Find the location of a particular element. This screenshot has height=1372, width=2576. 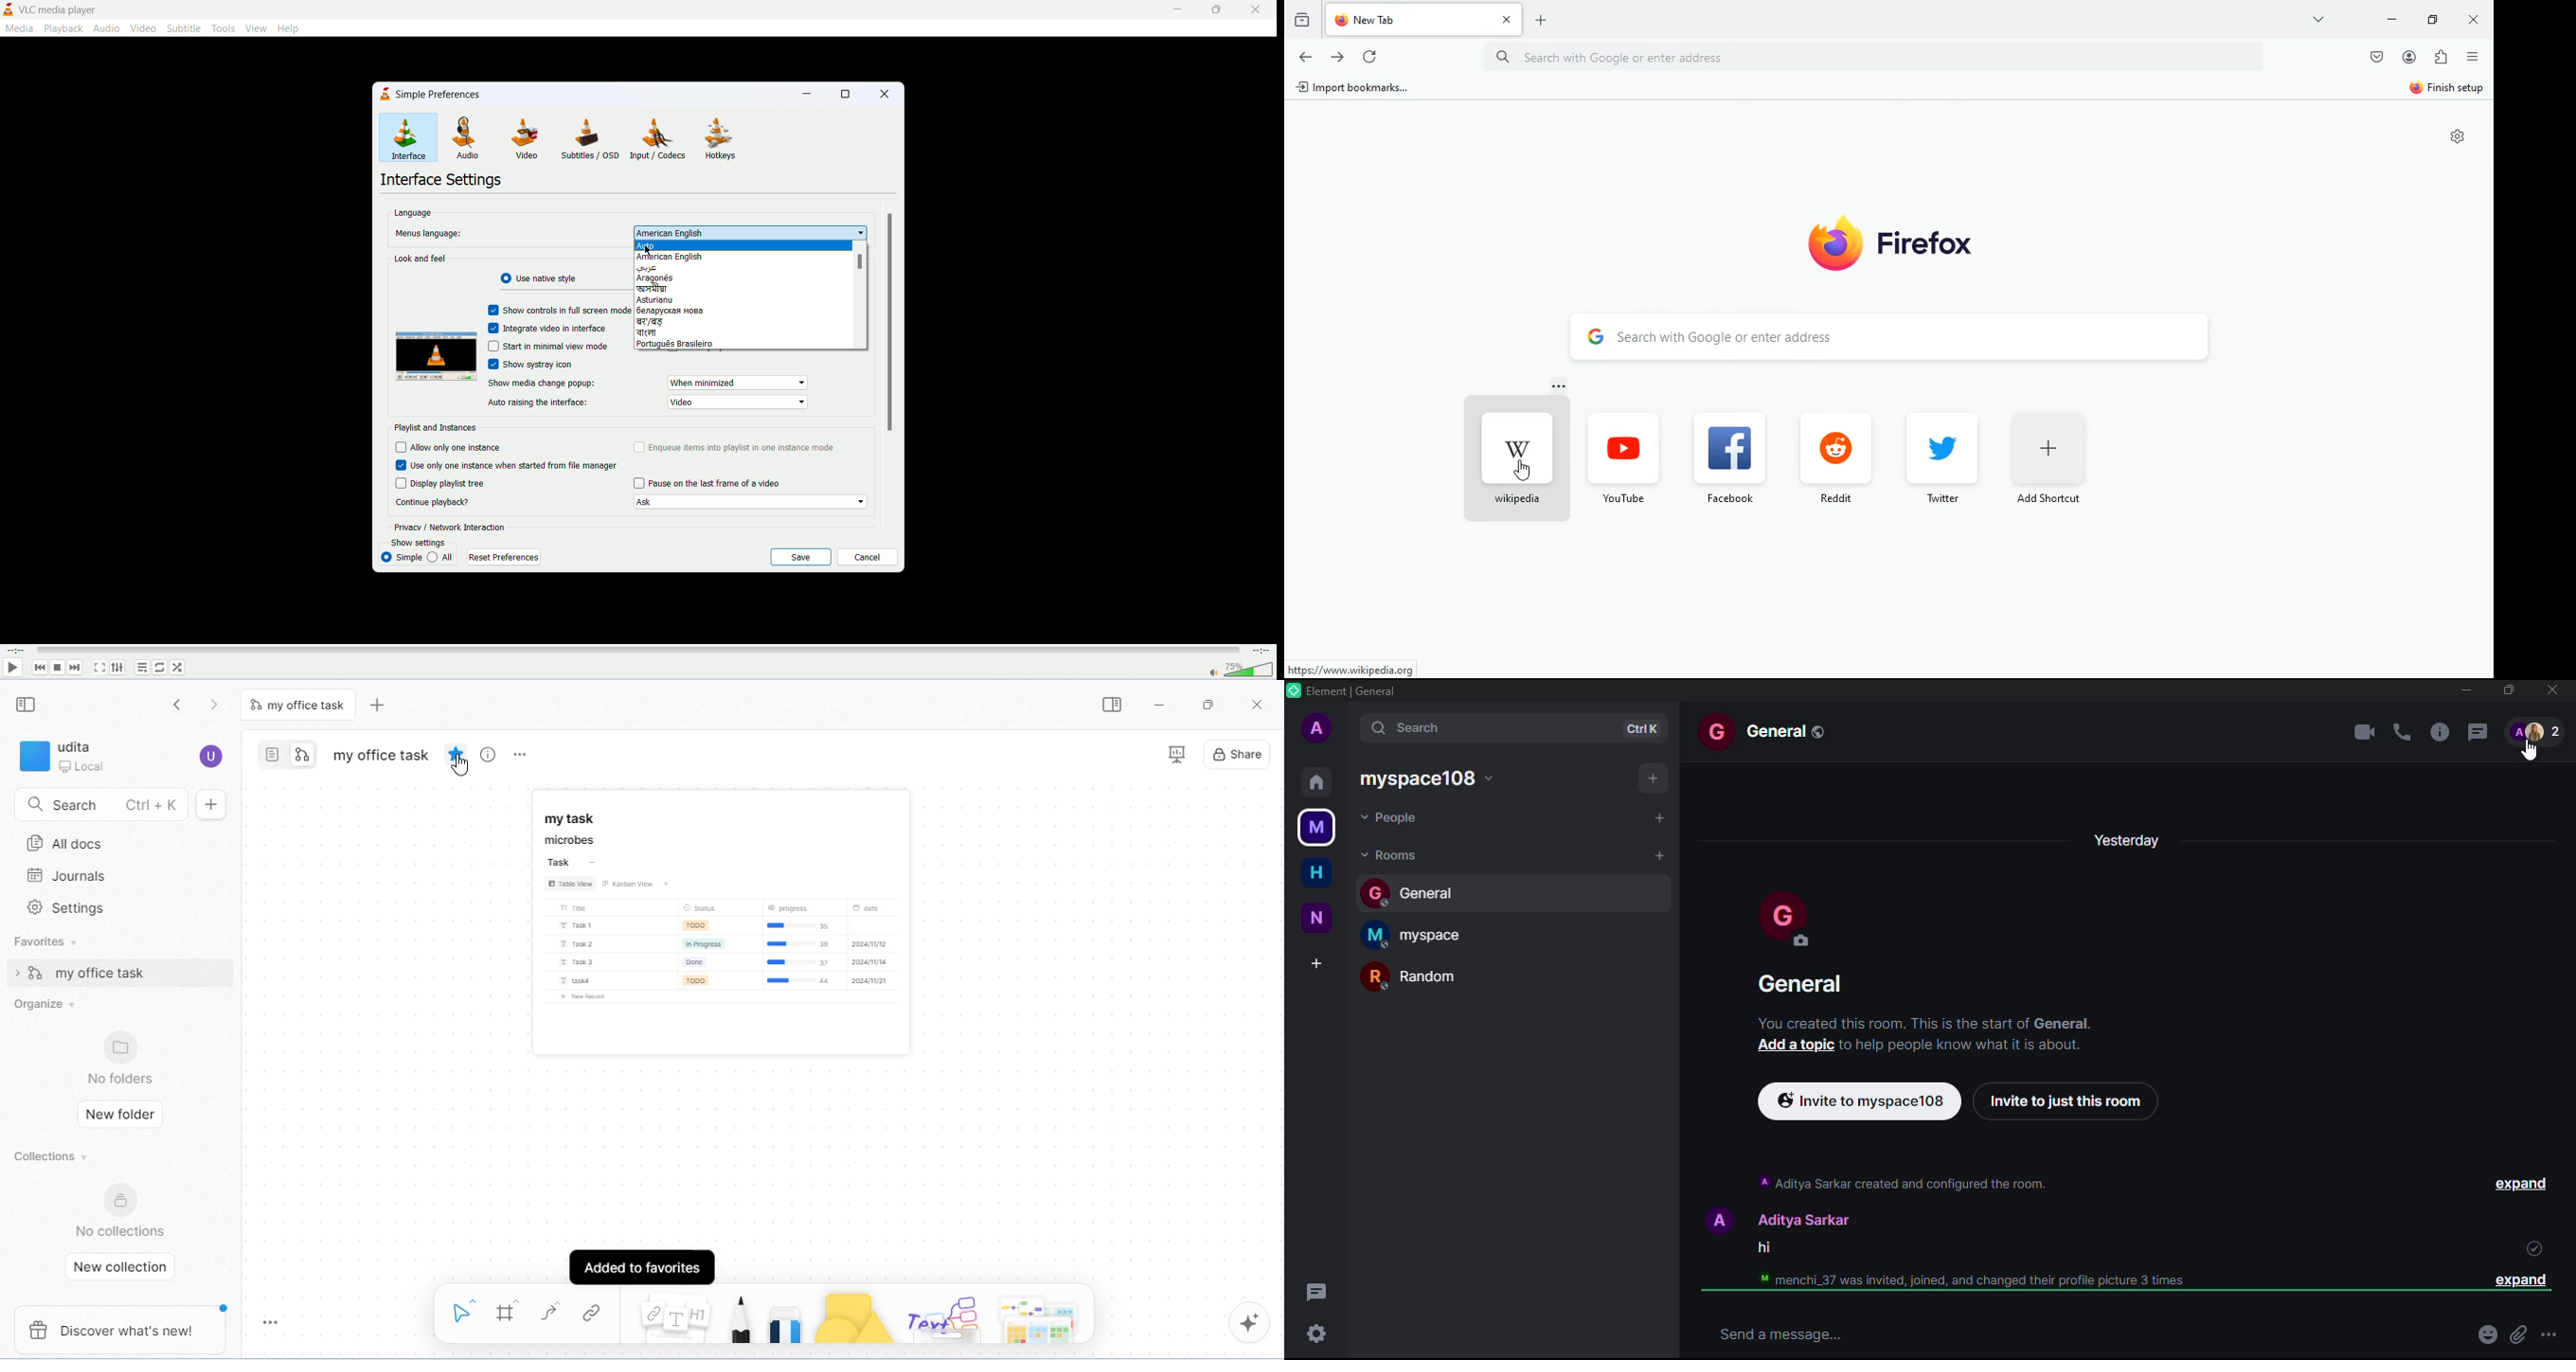

language is located at coordinates (414, 213).